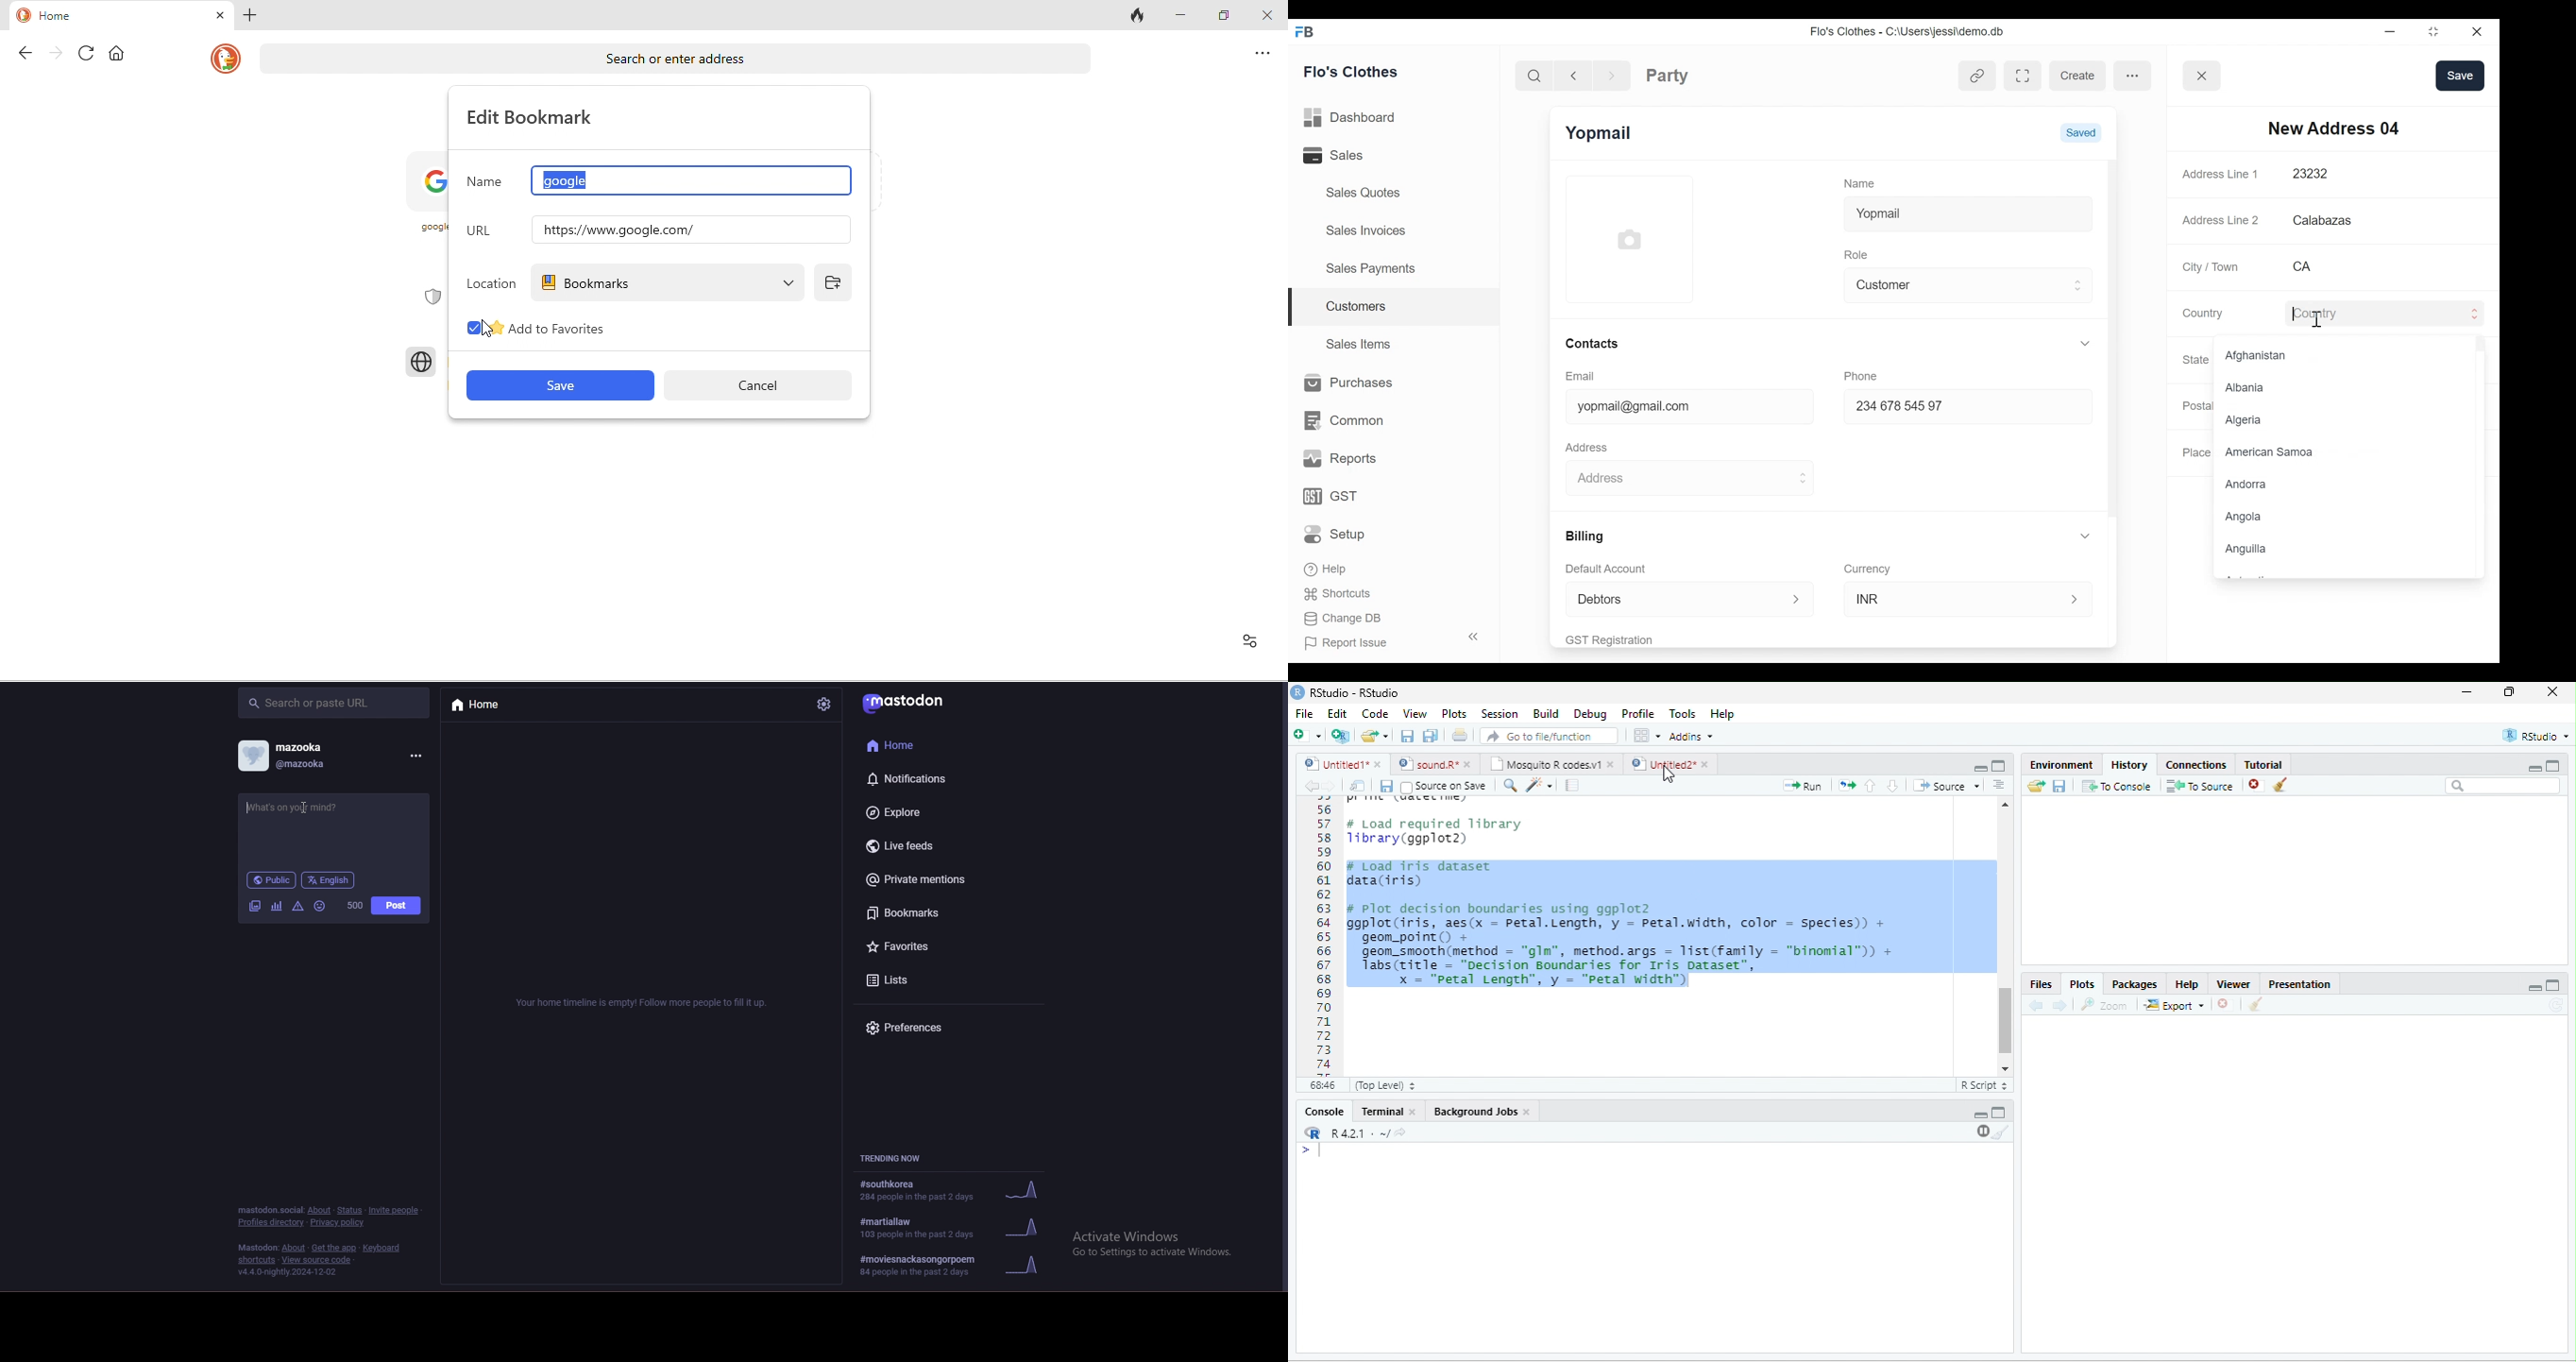  I want to click on search bar, so click(2503, 785).